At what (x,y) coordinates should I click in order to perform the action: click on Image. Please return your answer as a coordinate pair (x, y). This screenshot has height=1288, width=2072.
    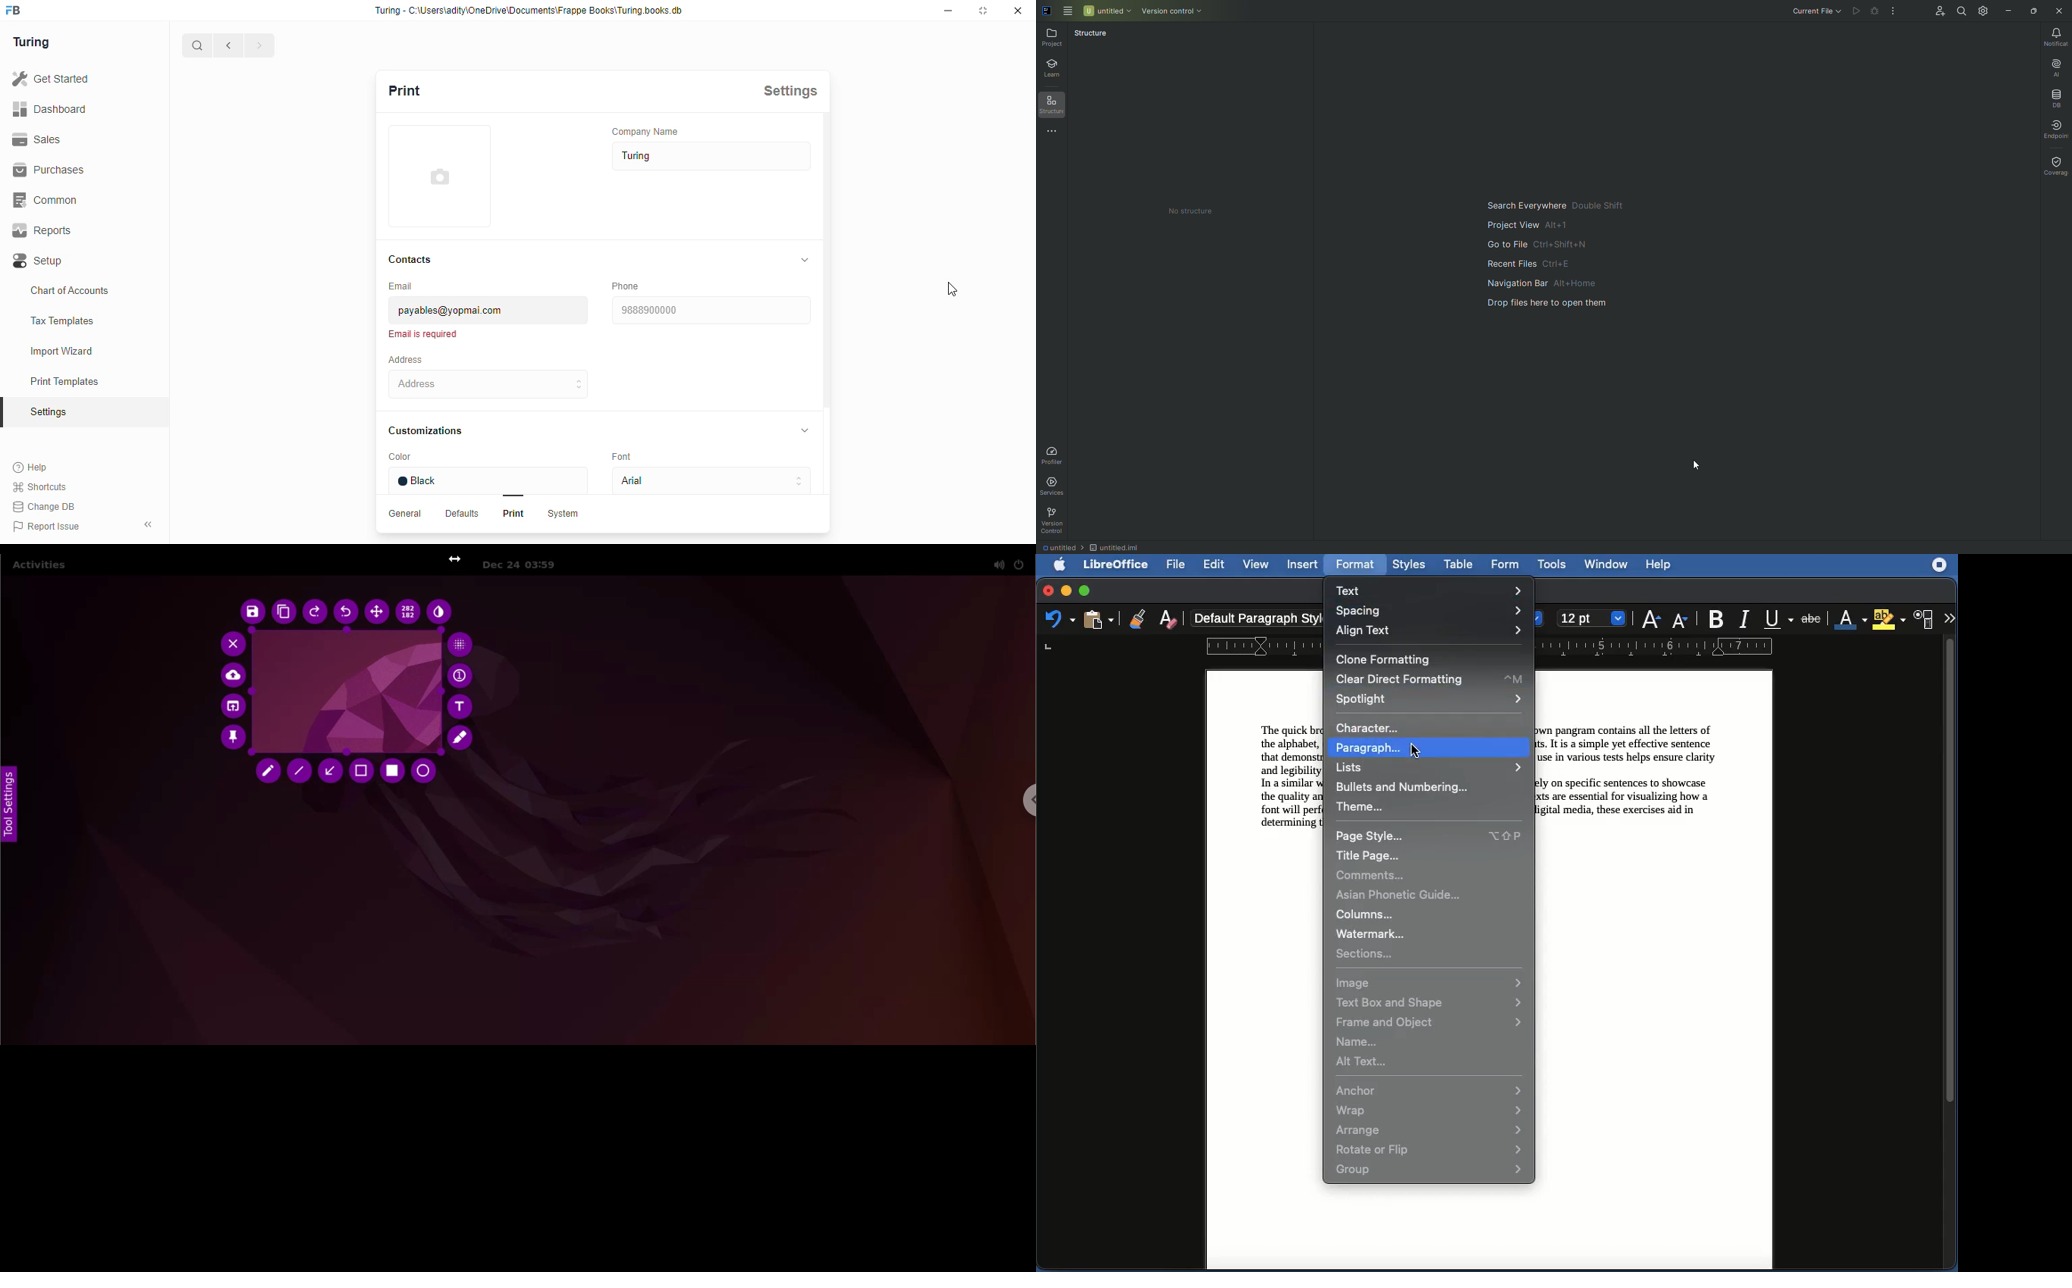
    Looking at the image, I should click on (1432, 982).